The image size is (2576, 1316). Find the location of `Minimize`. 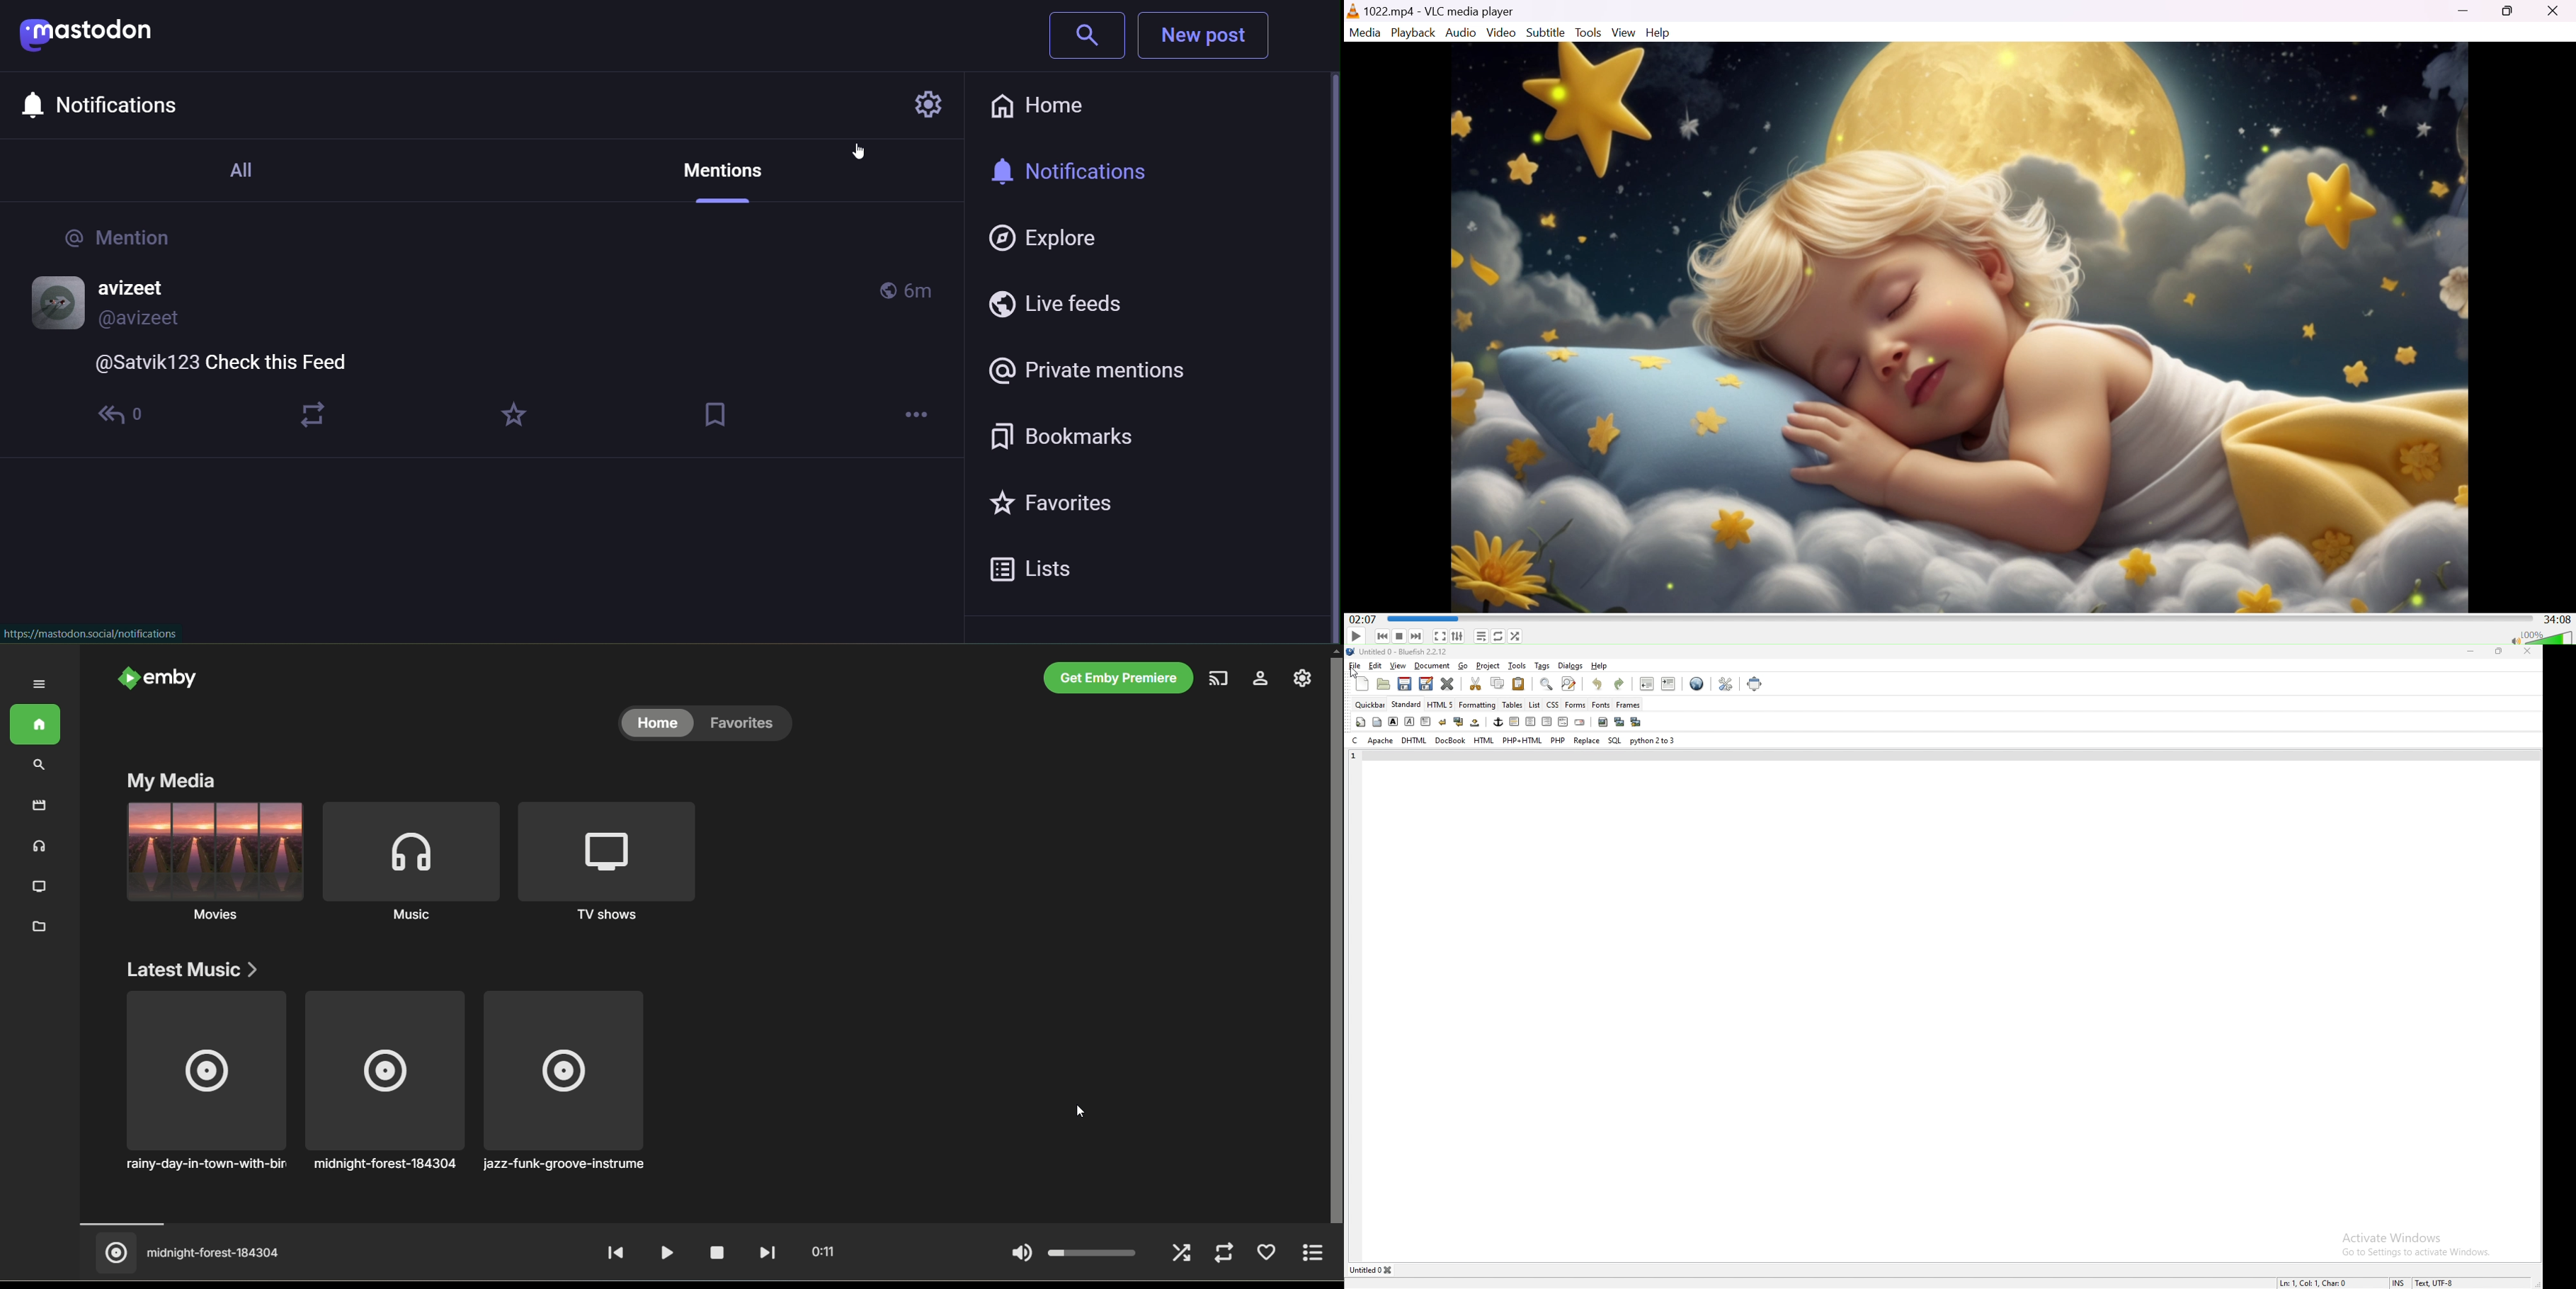

Minimize is located at coordinates (2464, 9).